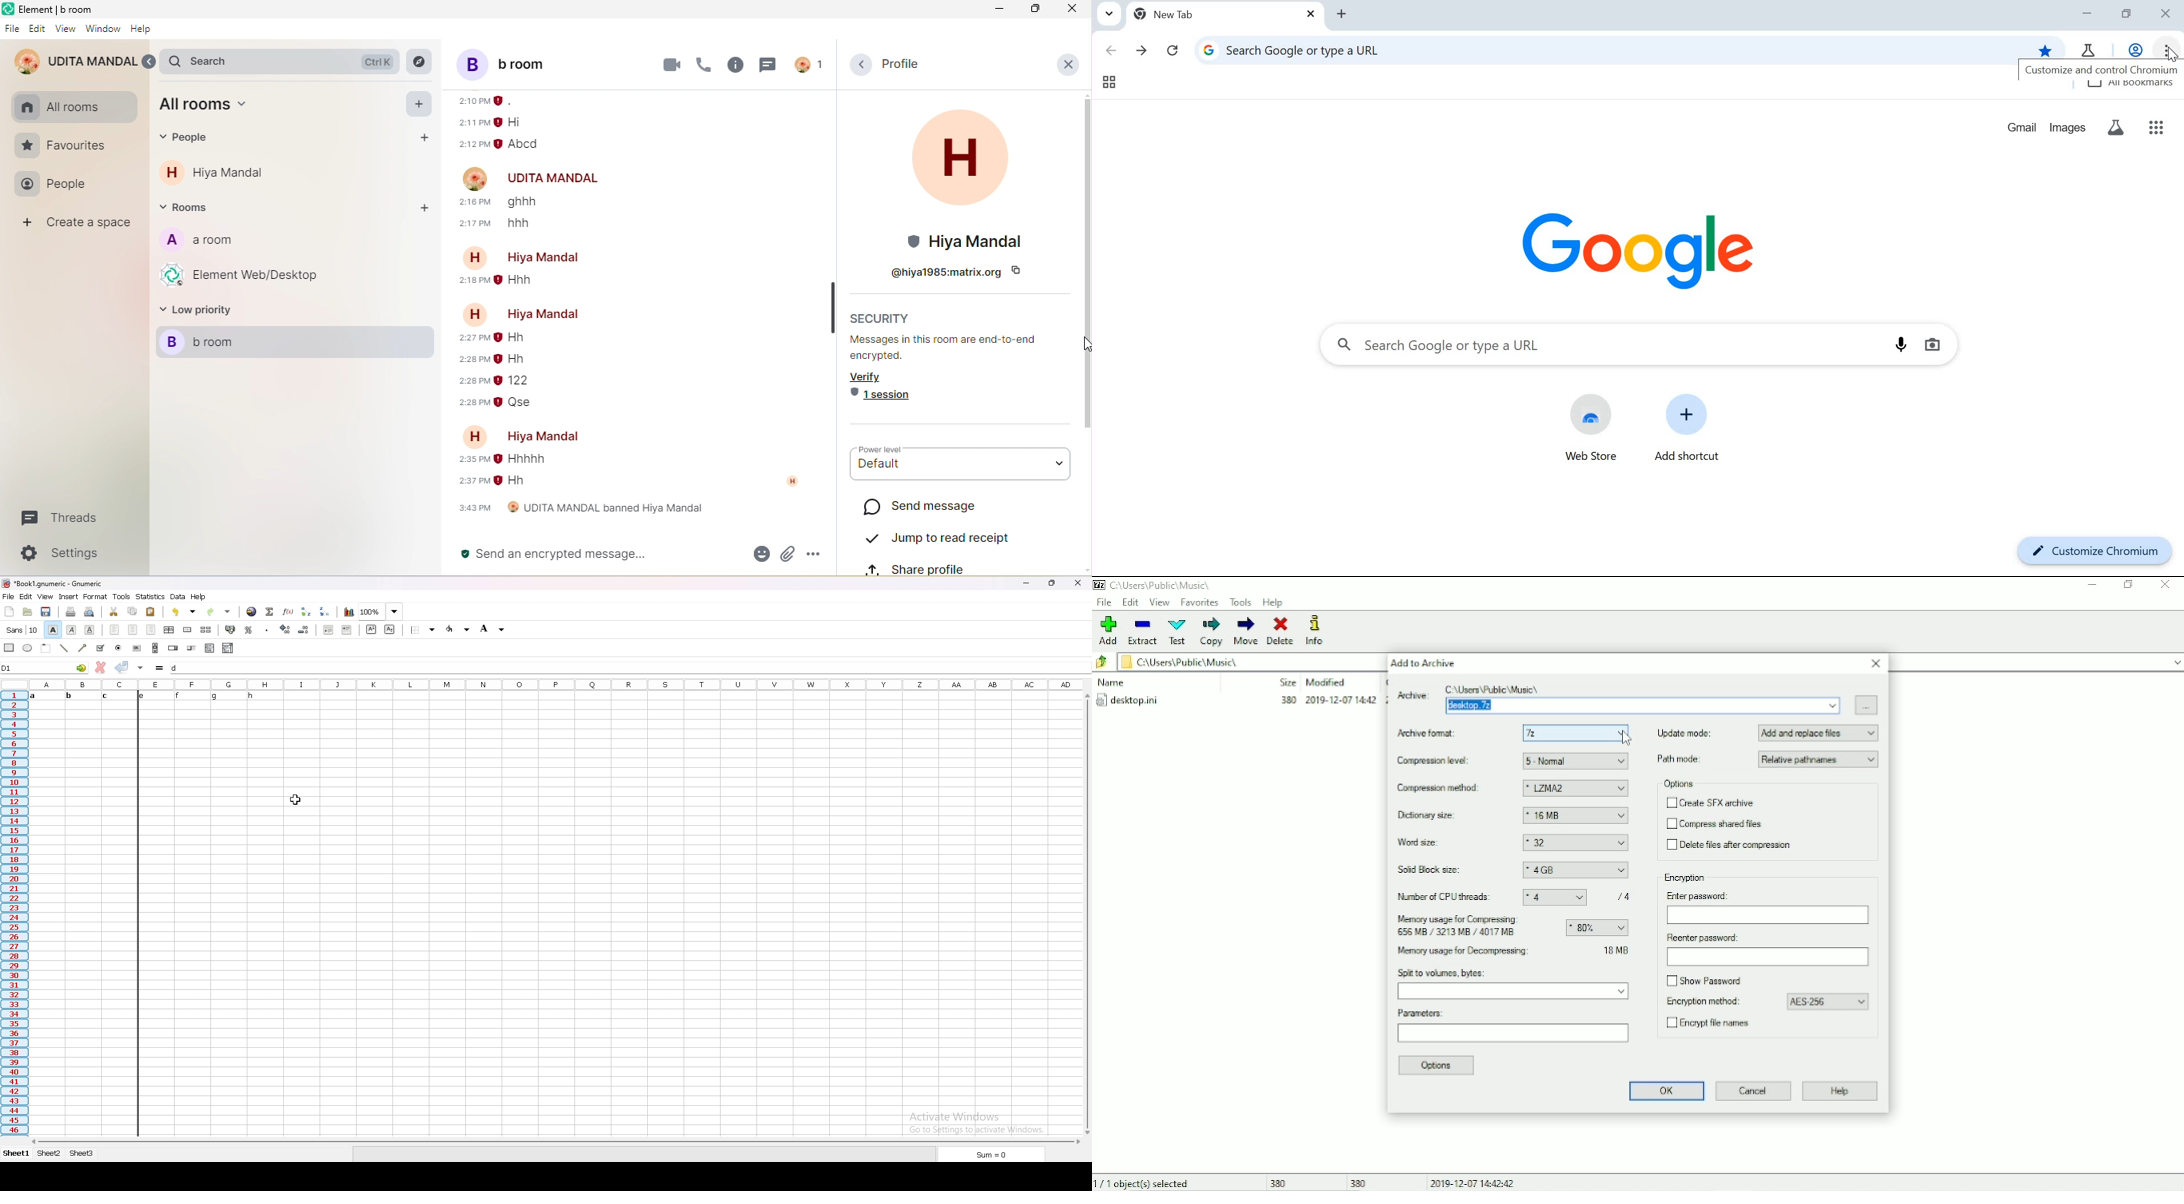 The image size is (2184, 1204). Describe the element at coordinates (468, 403) in the screenshot. I see `sending message time` at that location.